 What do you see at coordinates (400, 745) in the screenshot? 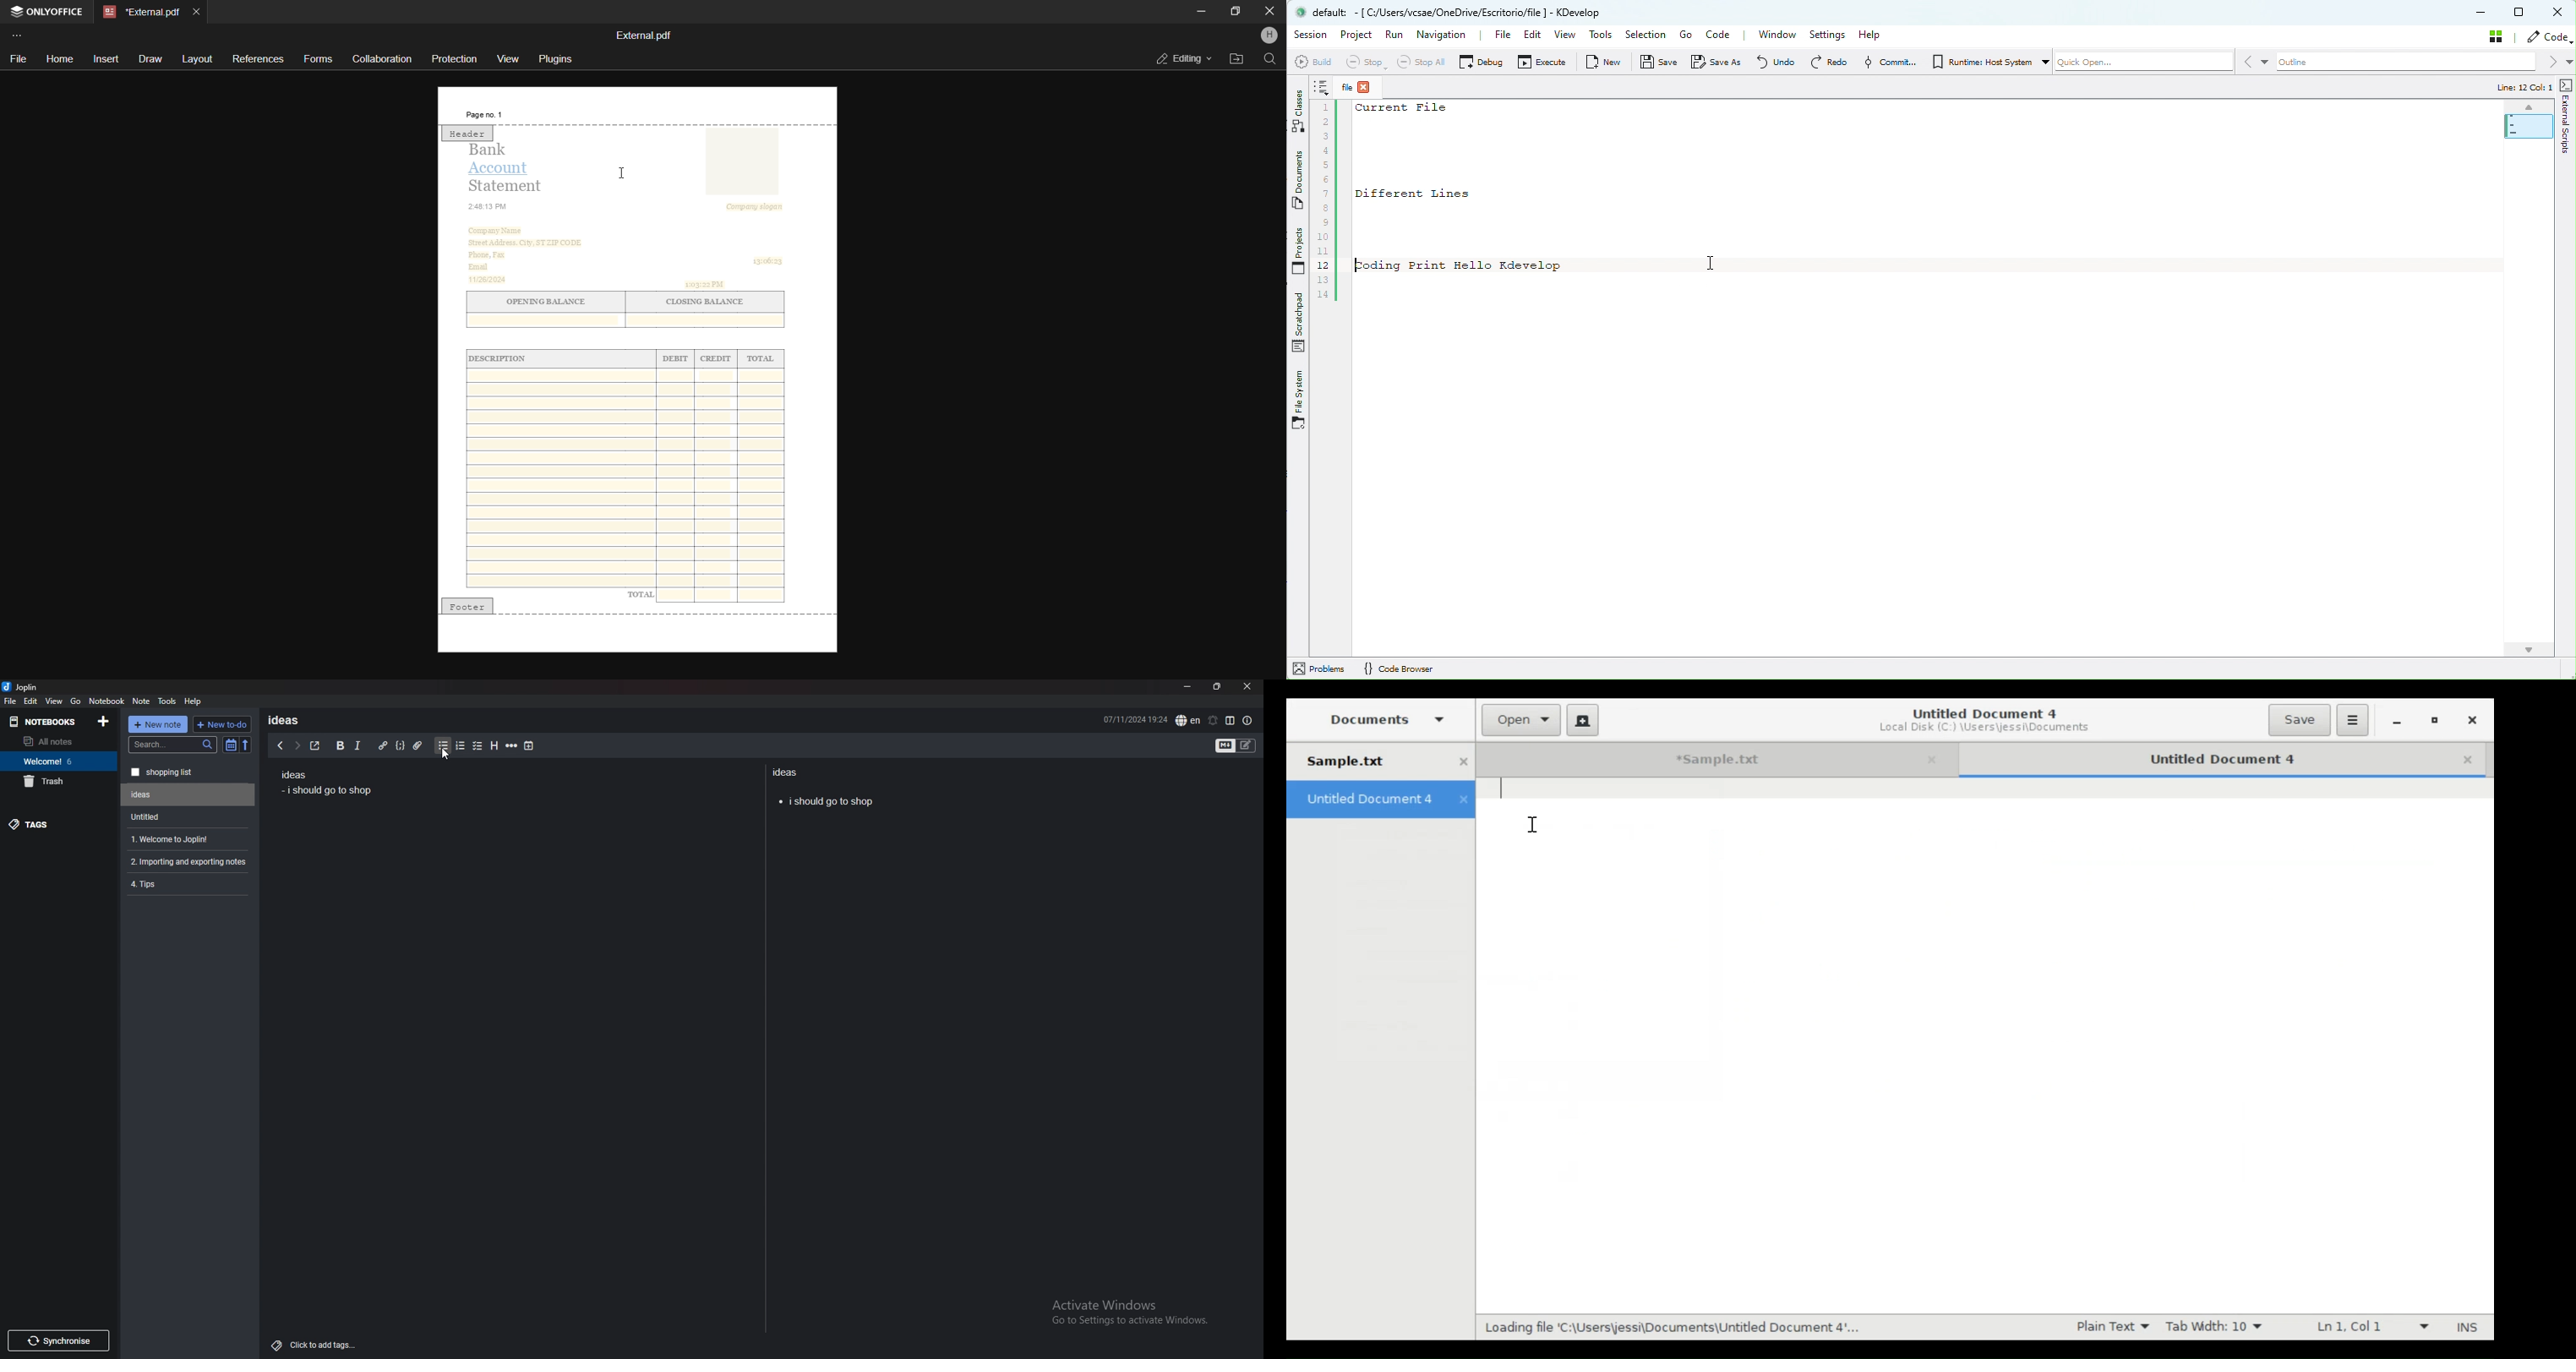
I see `code` at bounding box center [400, 745].